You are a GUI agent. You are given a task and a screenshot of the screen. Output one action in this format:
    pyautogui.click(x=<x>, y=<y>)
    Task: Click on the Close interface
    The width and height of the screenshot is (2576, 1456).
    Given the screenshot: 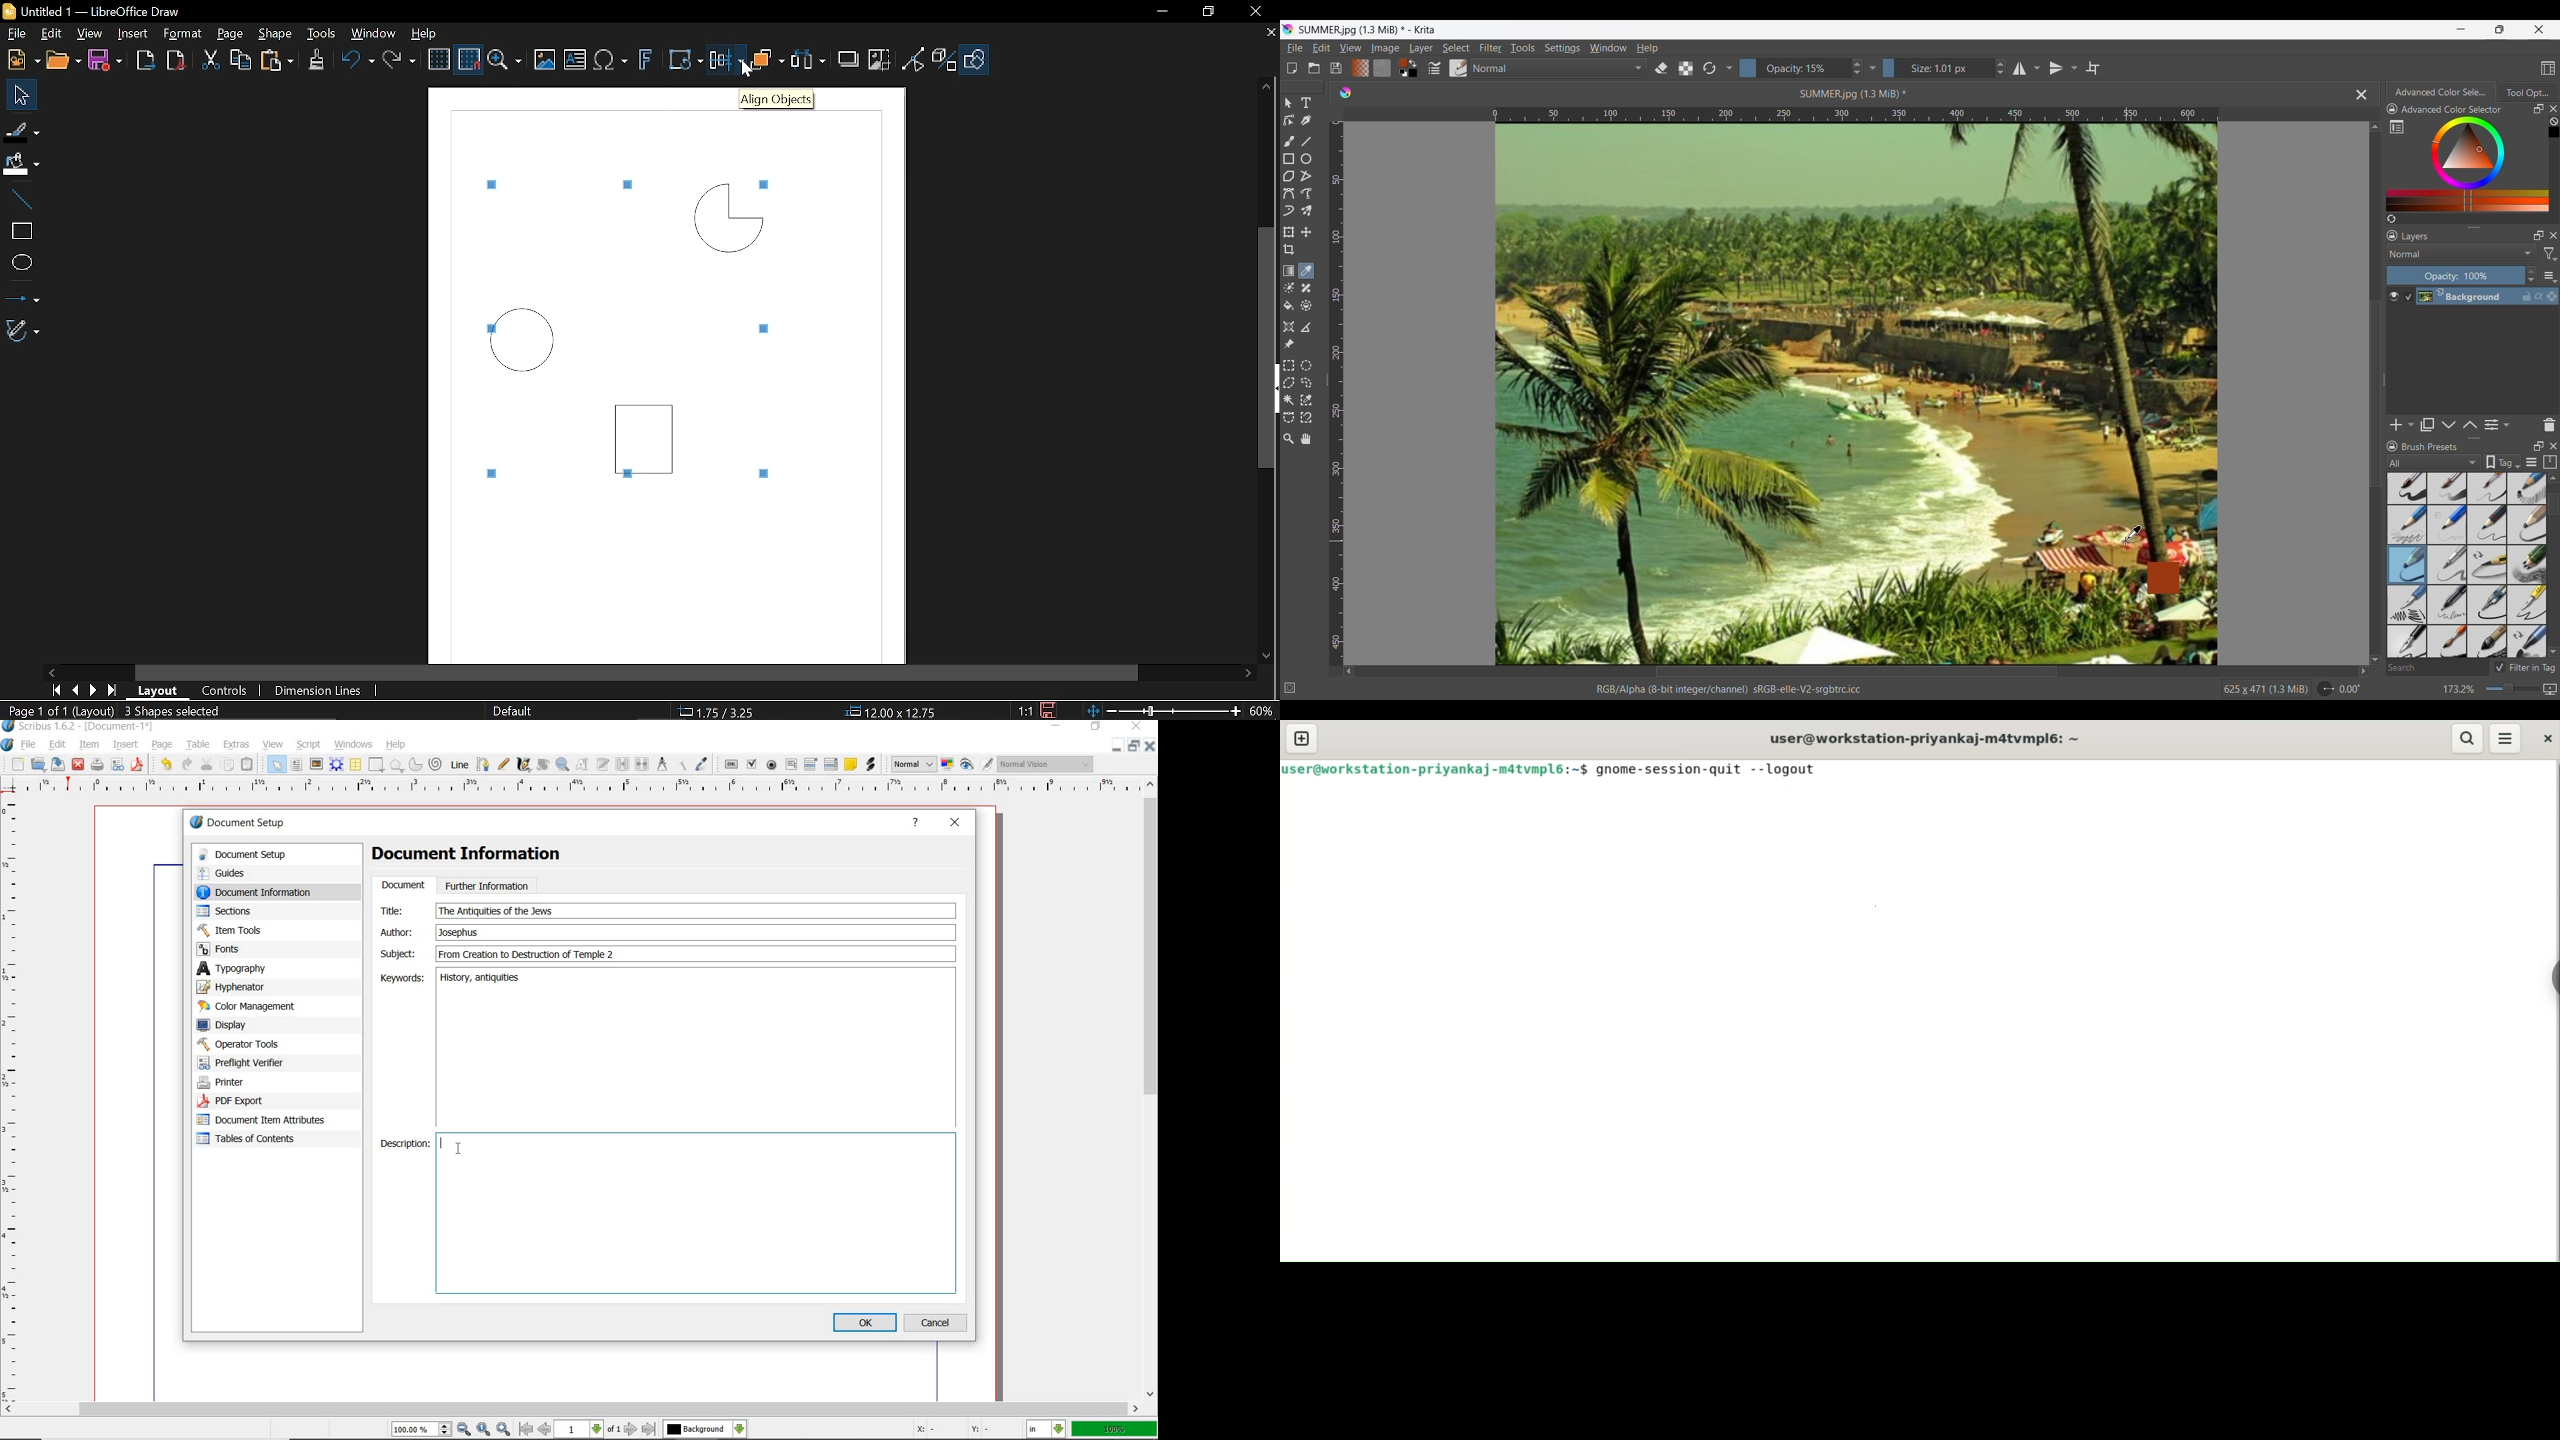 What is the action you would take?
    pyautogui.click(x=2539, y=29)
    